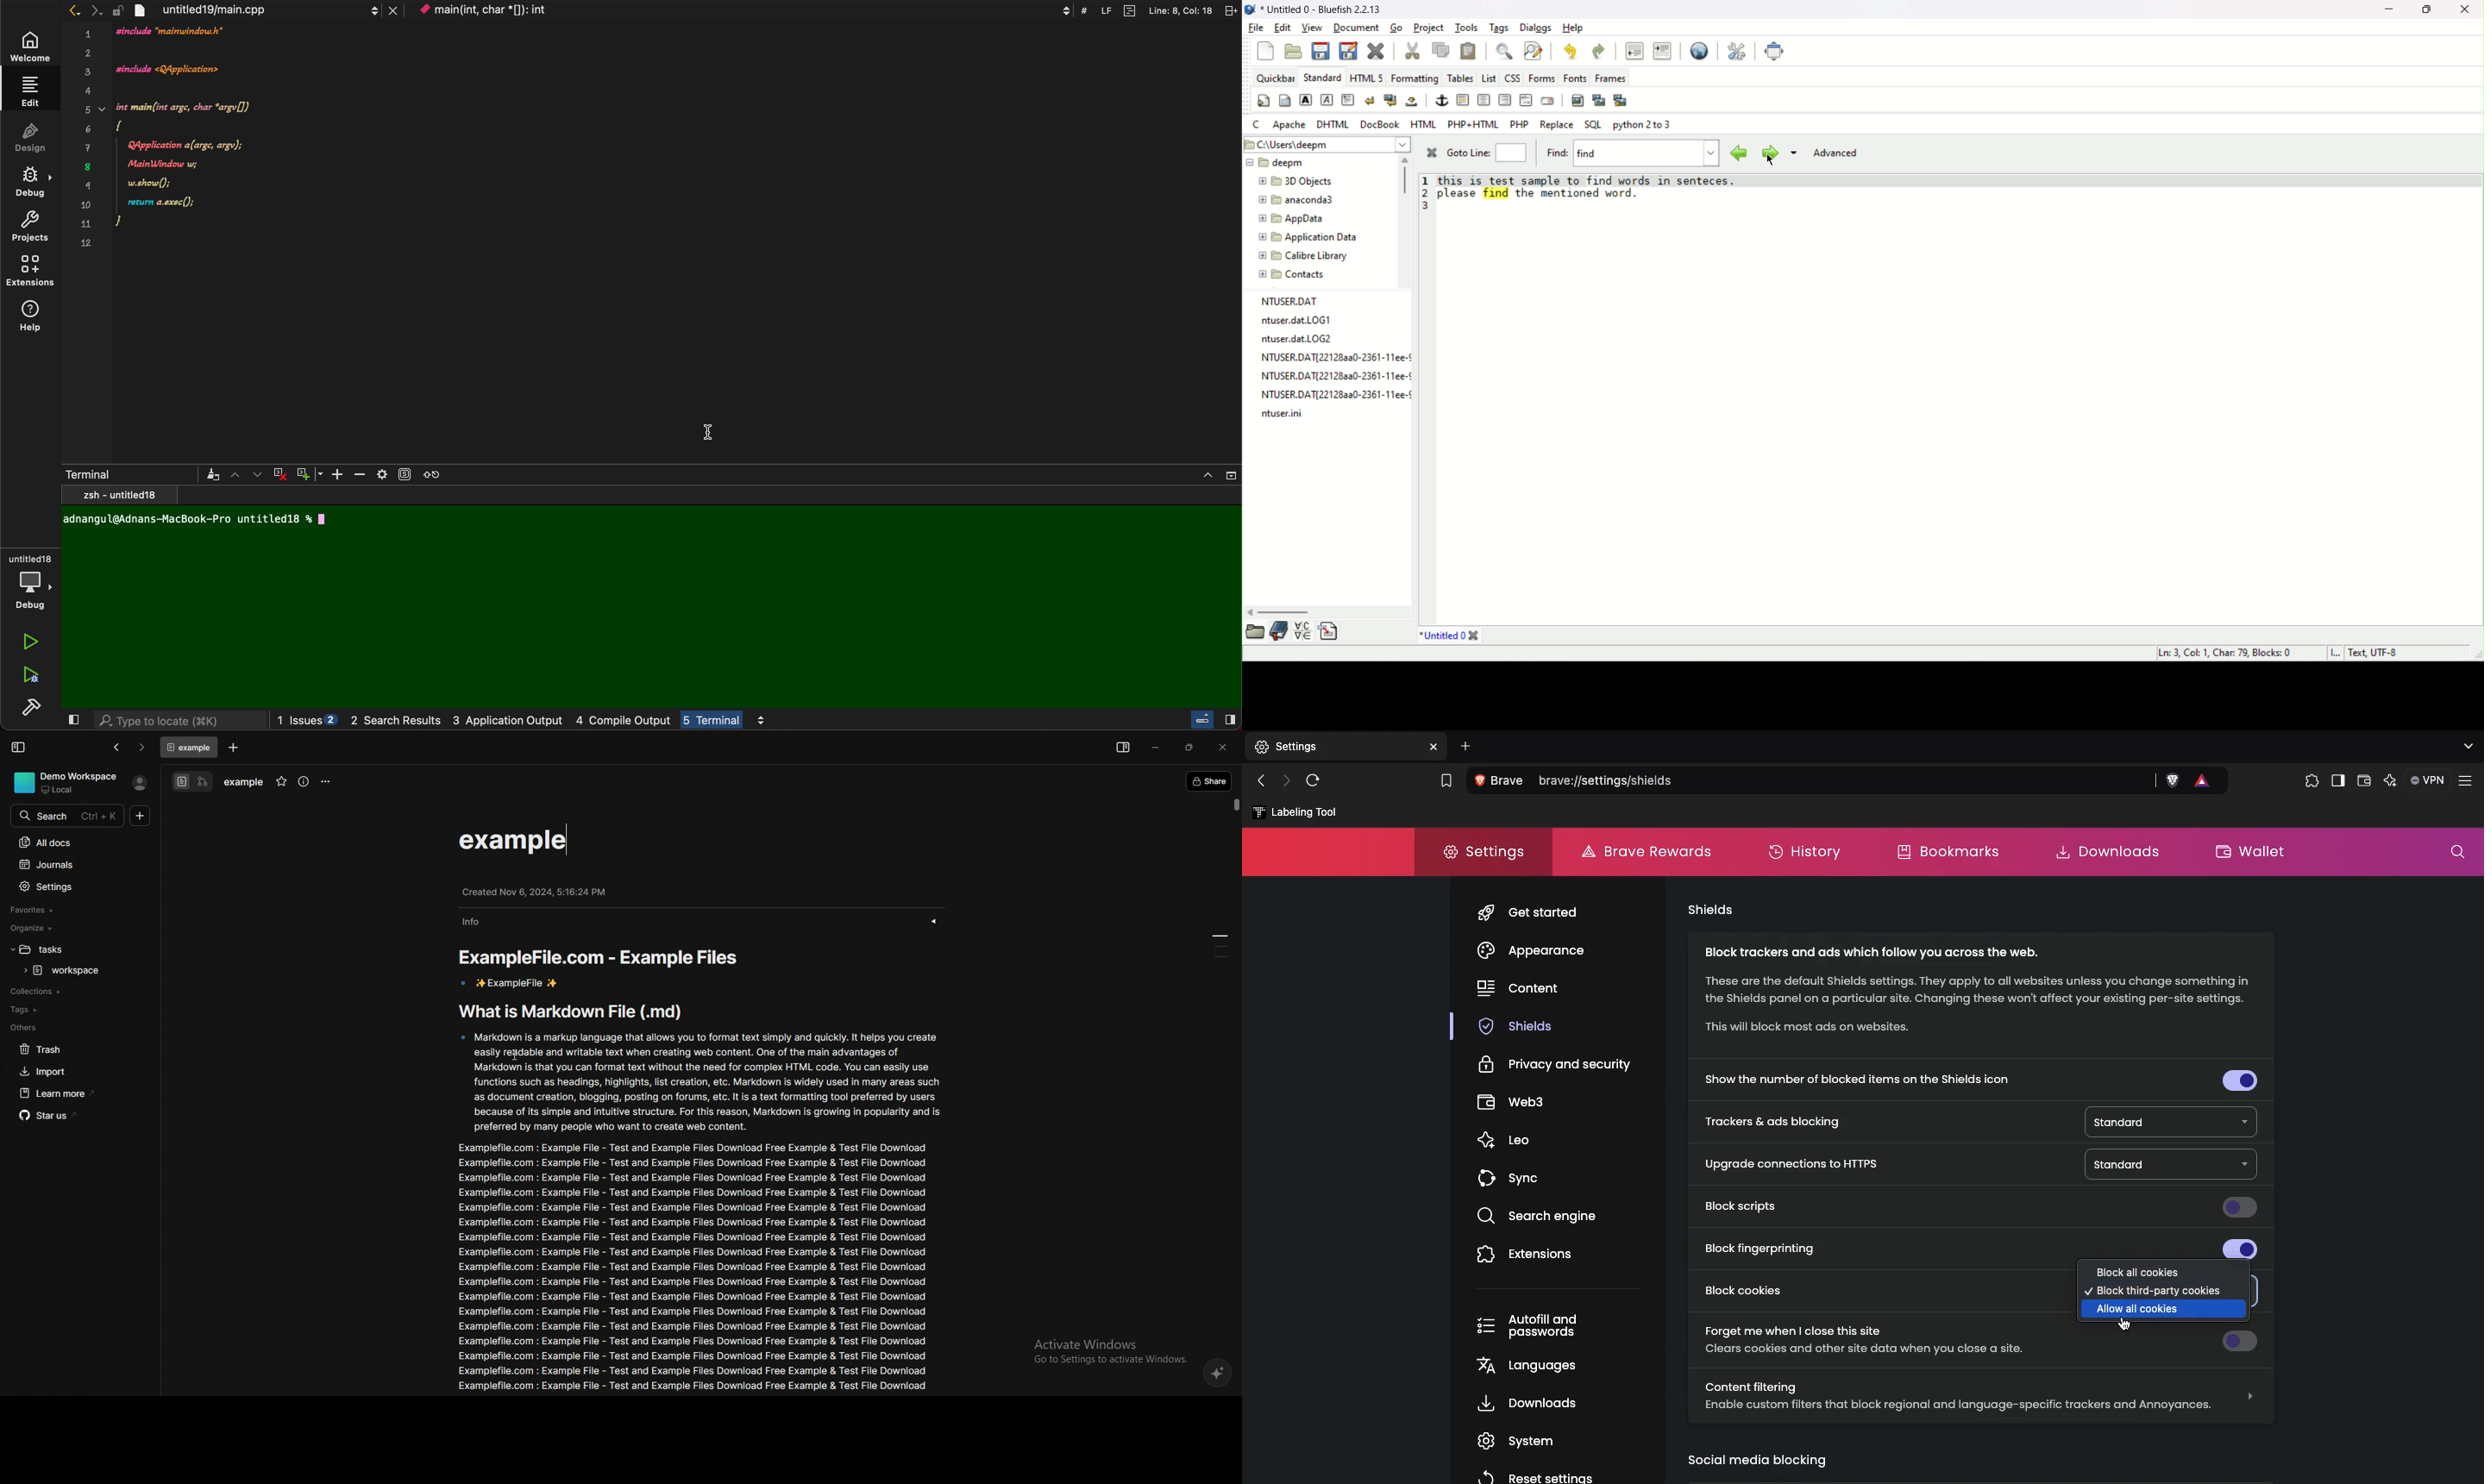 The height and width of the screenshot is (1484, 2492). What do you see at coordinates (1381, 124) in the screenshot?
I see `Docbook` at bounding box center [1381, 124].